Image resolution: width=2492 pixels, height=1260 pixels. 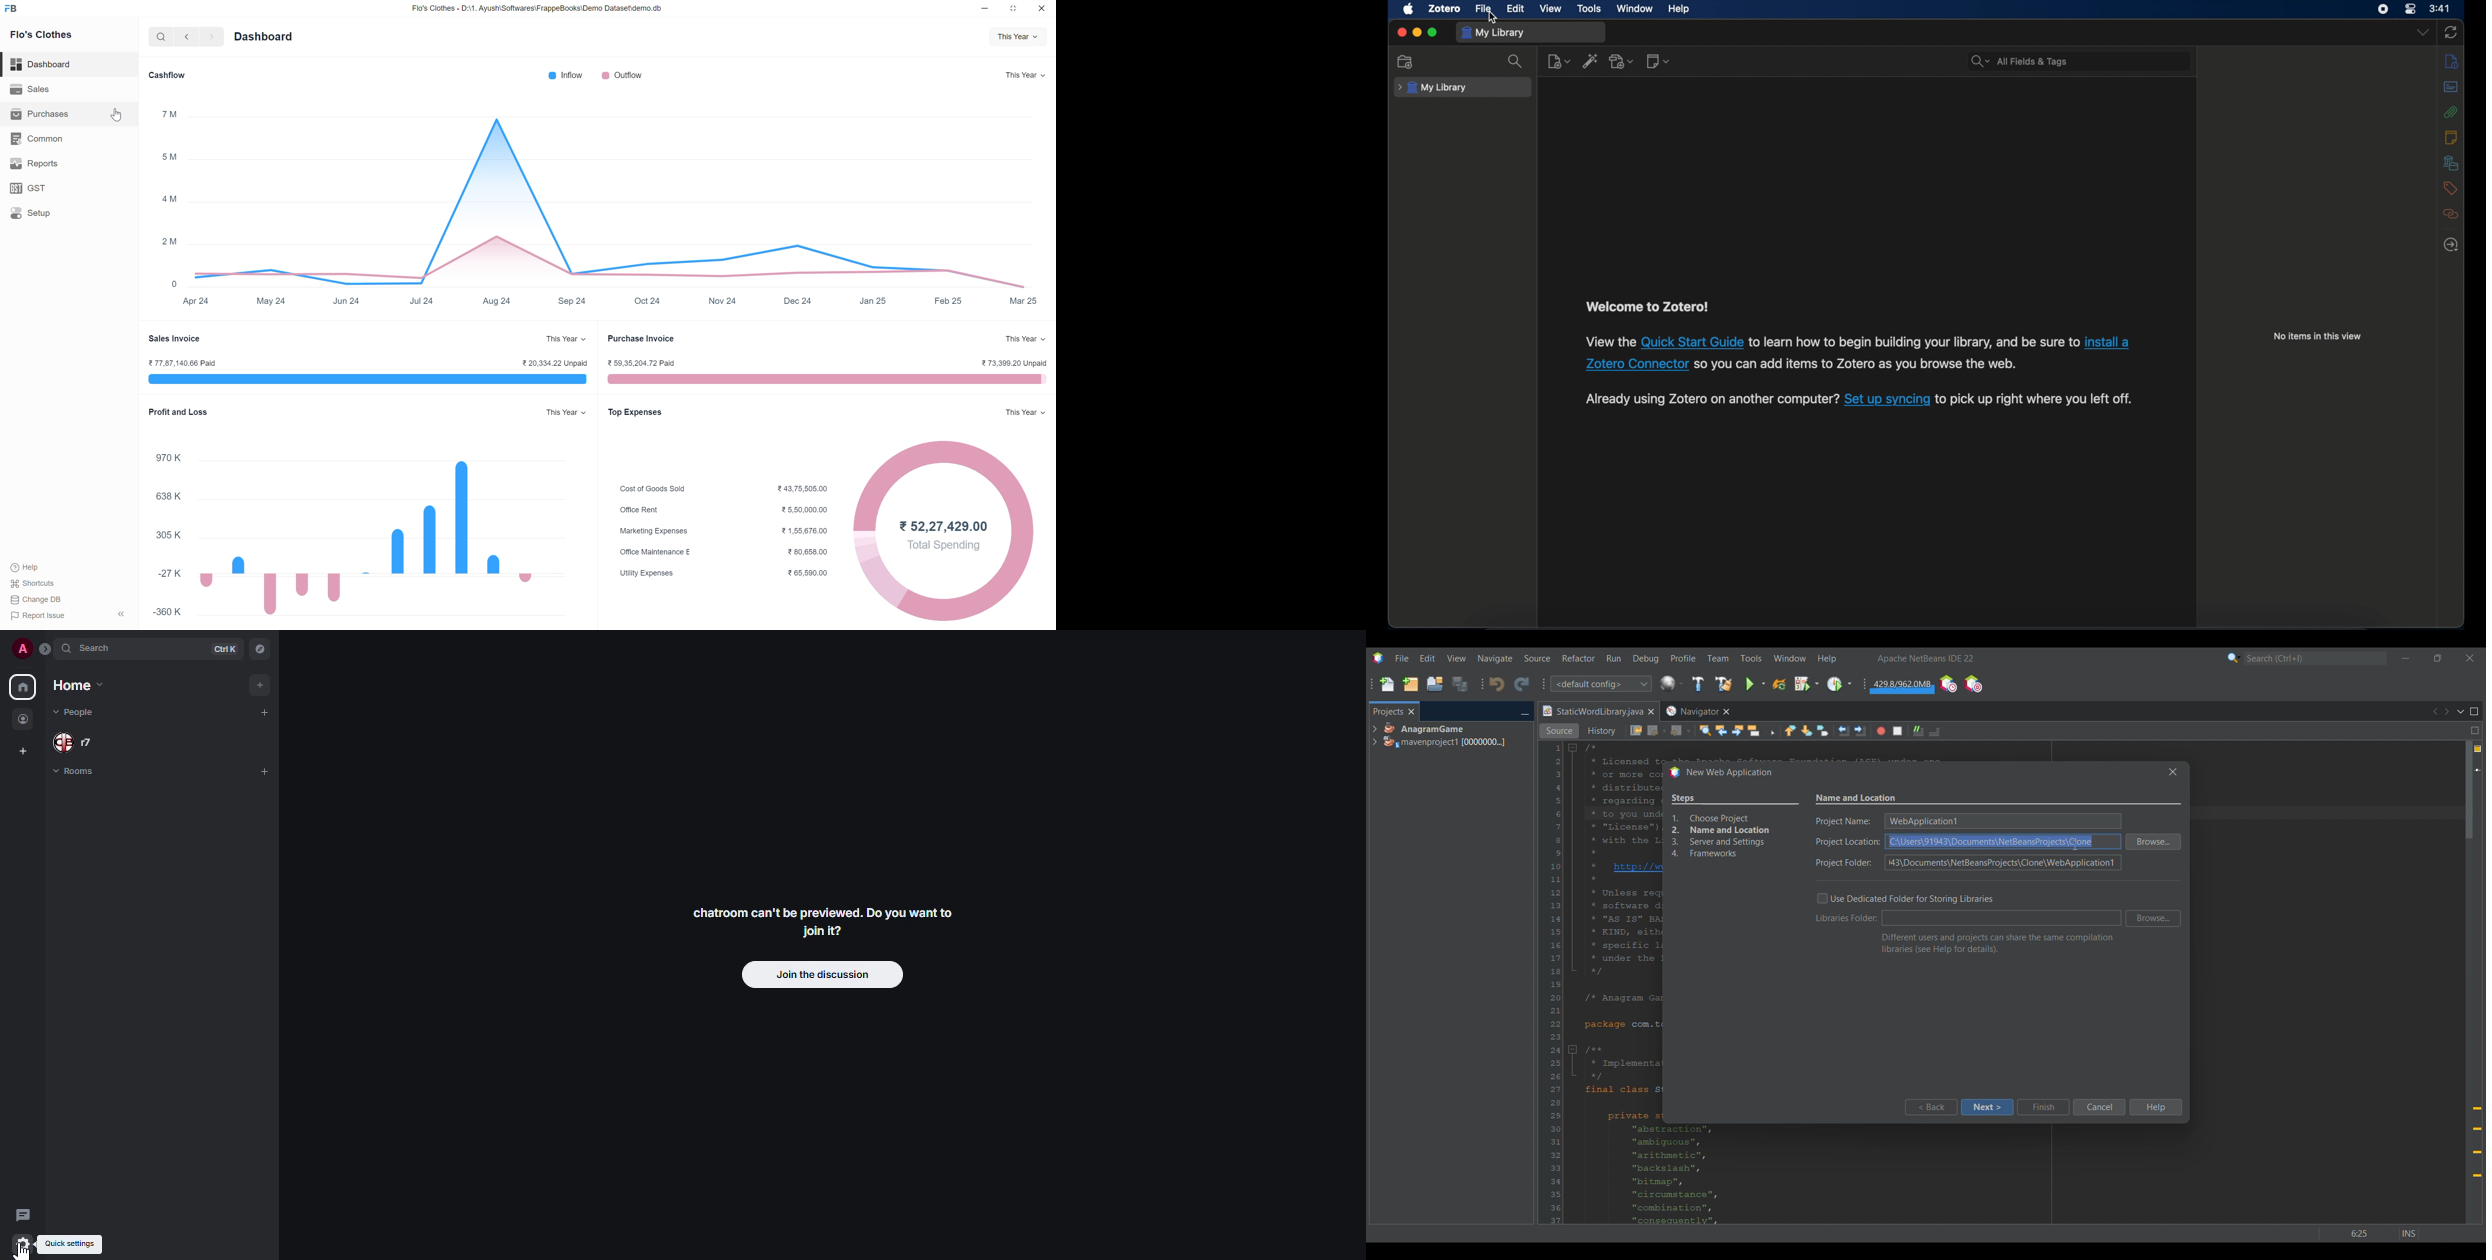 I want to click on Cashflow, so click(x=166, y=75).